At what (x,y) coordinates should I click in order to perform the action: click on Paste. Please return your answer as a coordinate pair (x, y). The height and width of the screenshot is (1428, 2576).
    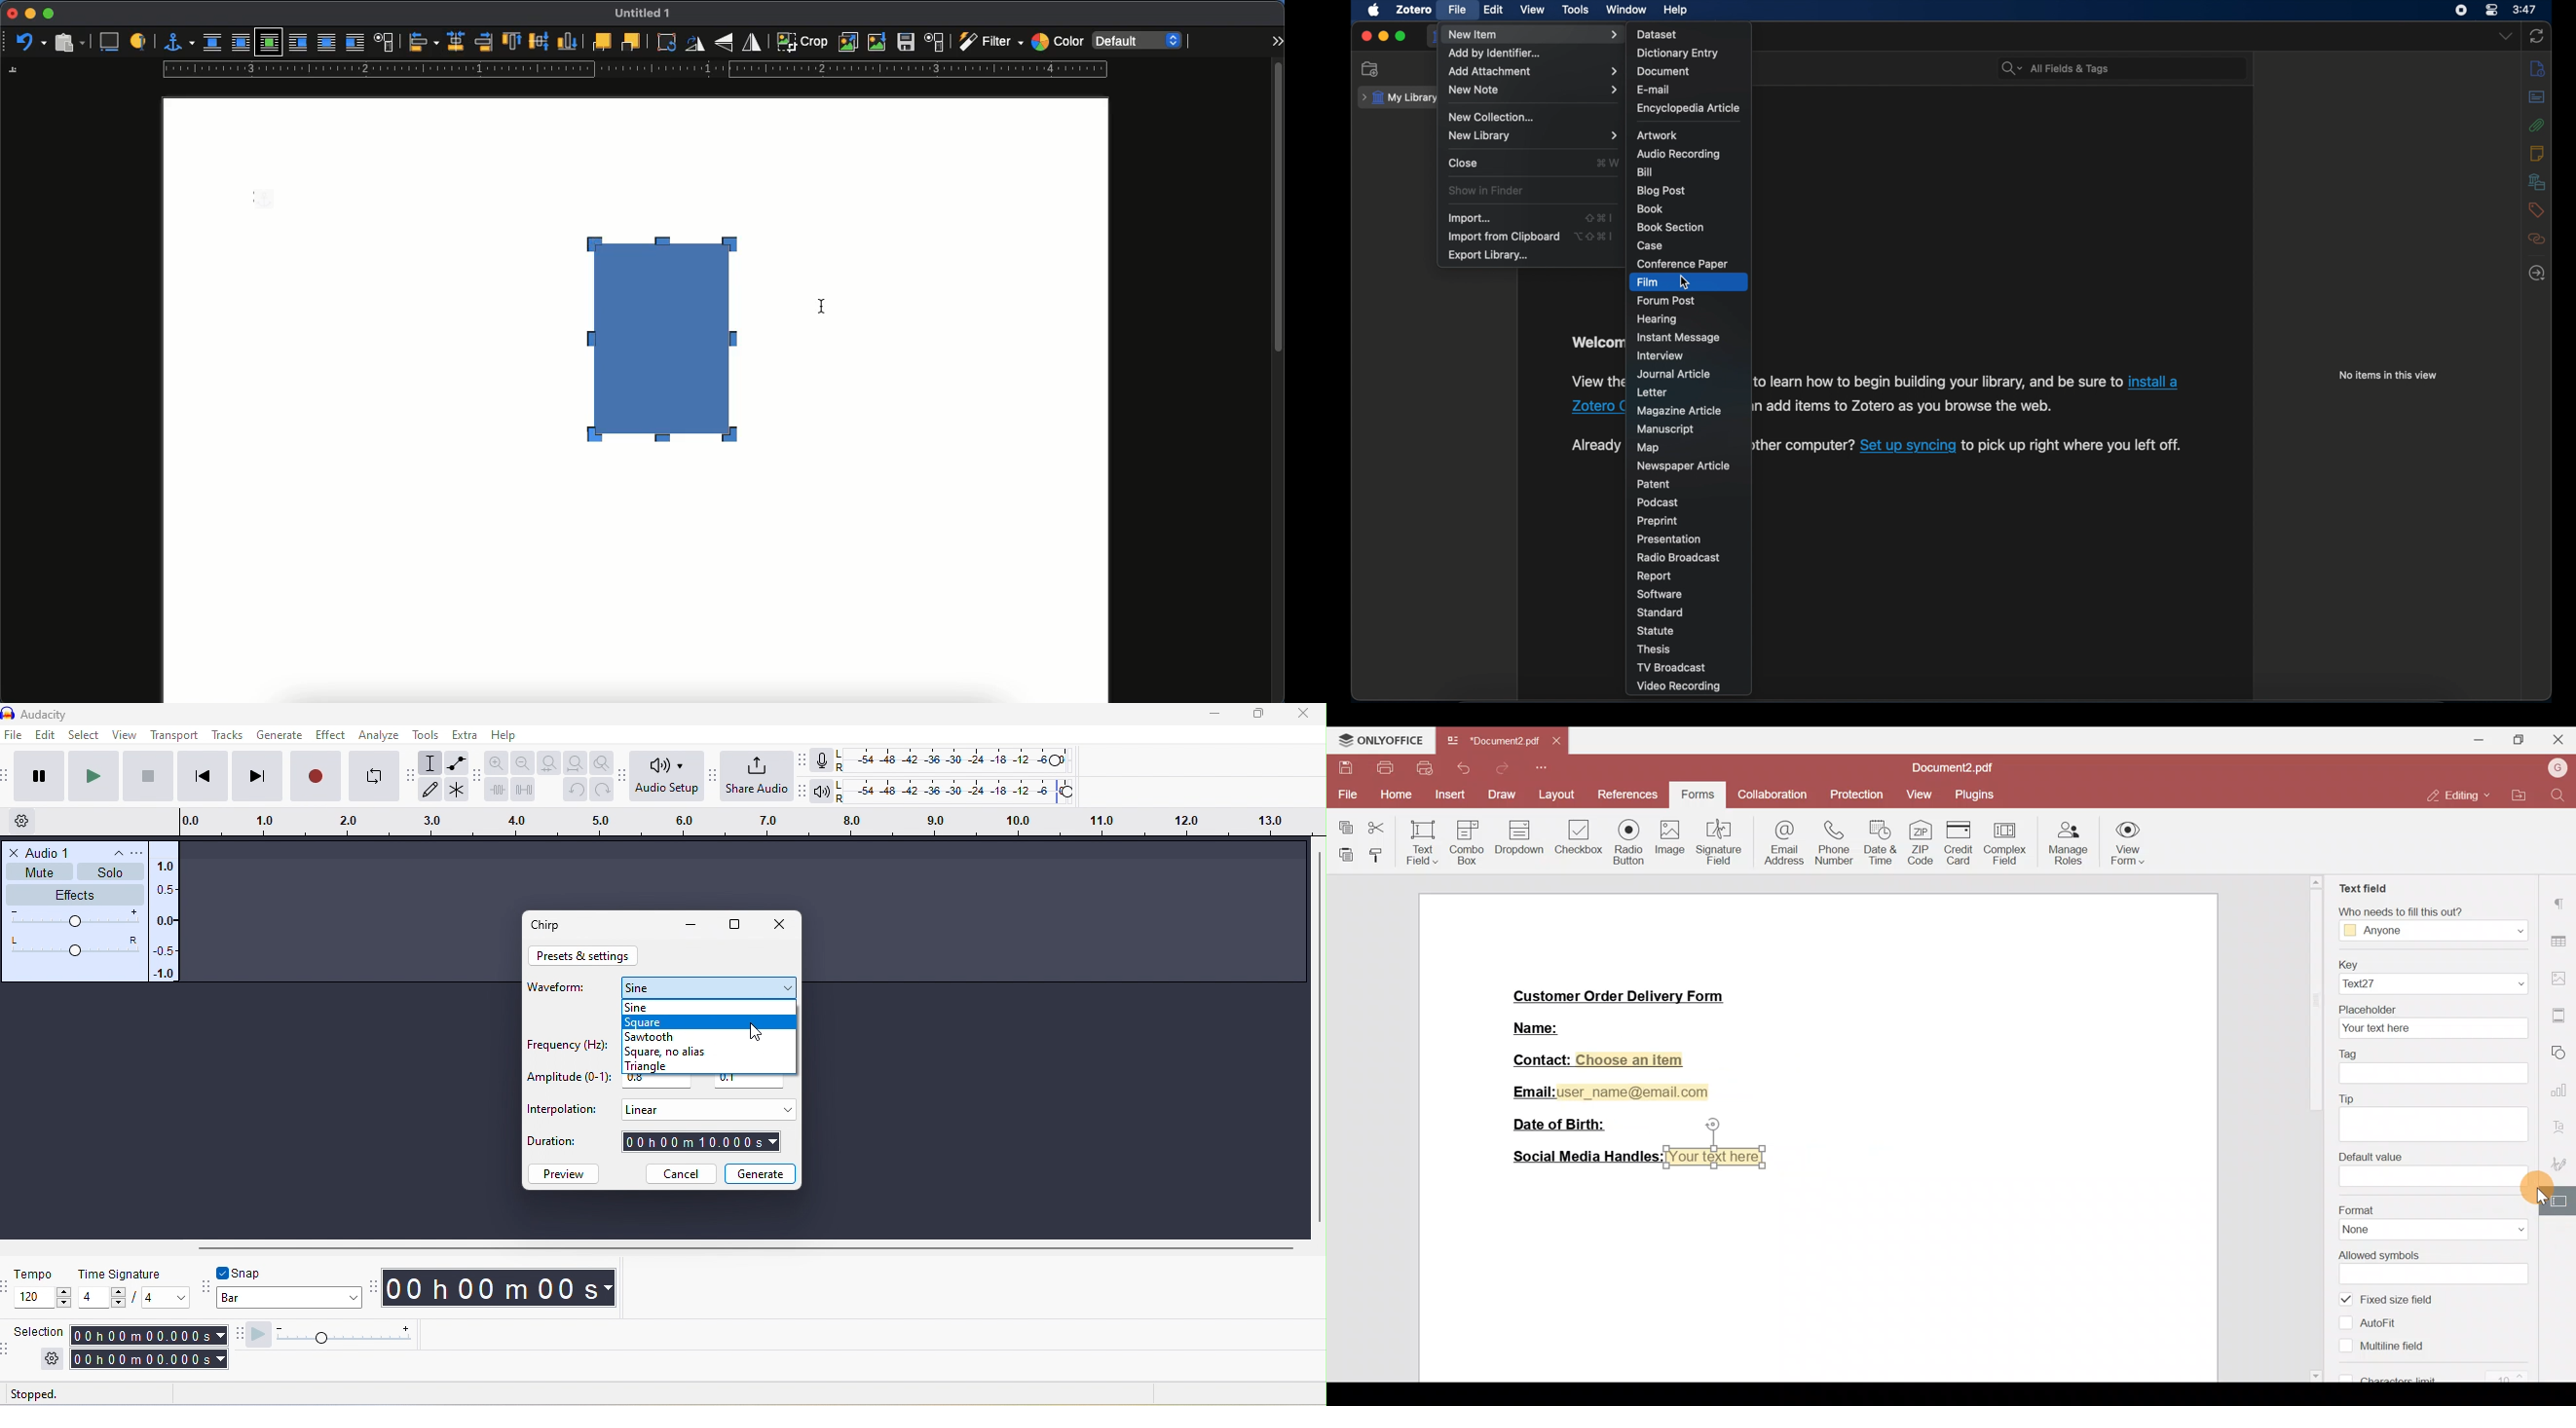
    Looking at the image, I should click on (1341, 855).